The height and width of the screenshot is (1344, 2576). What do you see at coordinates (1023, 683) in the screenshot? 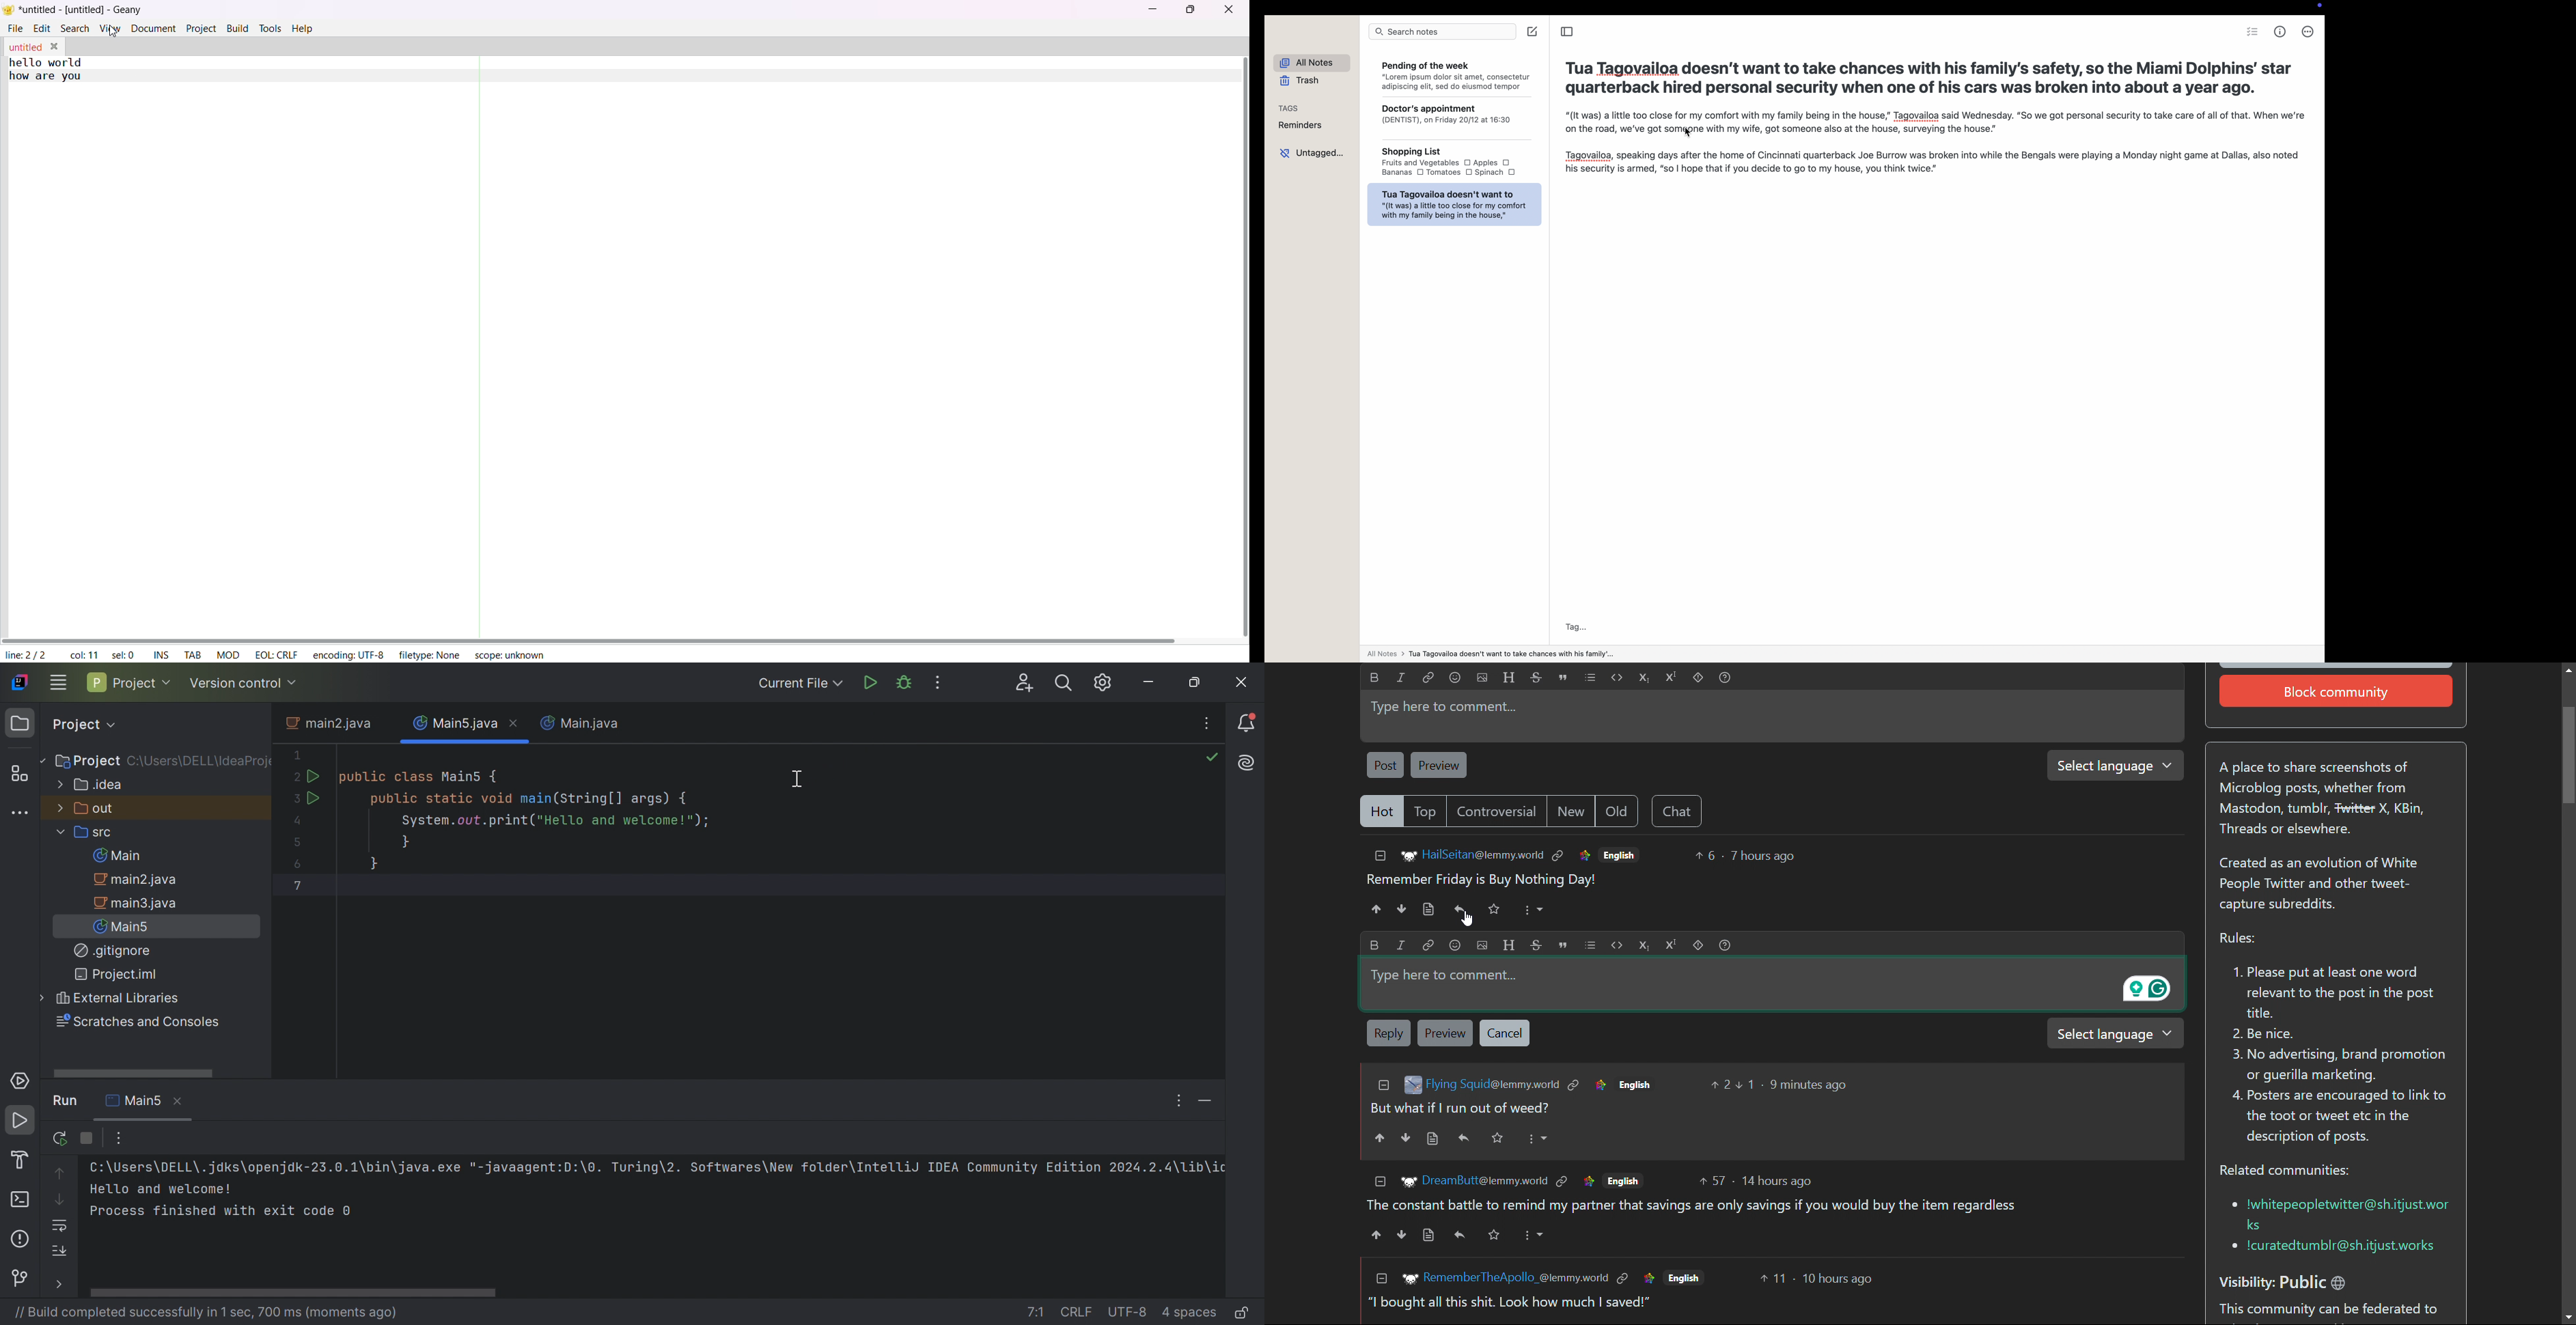
I see `Code With Me` at bounding box center [1023, 683].